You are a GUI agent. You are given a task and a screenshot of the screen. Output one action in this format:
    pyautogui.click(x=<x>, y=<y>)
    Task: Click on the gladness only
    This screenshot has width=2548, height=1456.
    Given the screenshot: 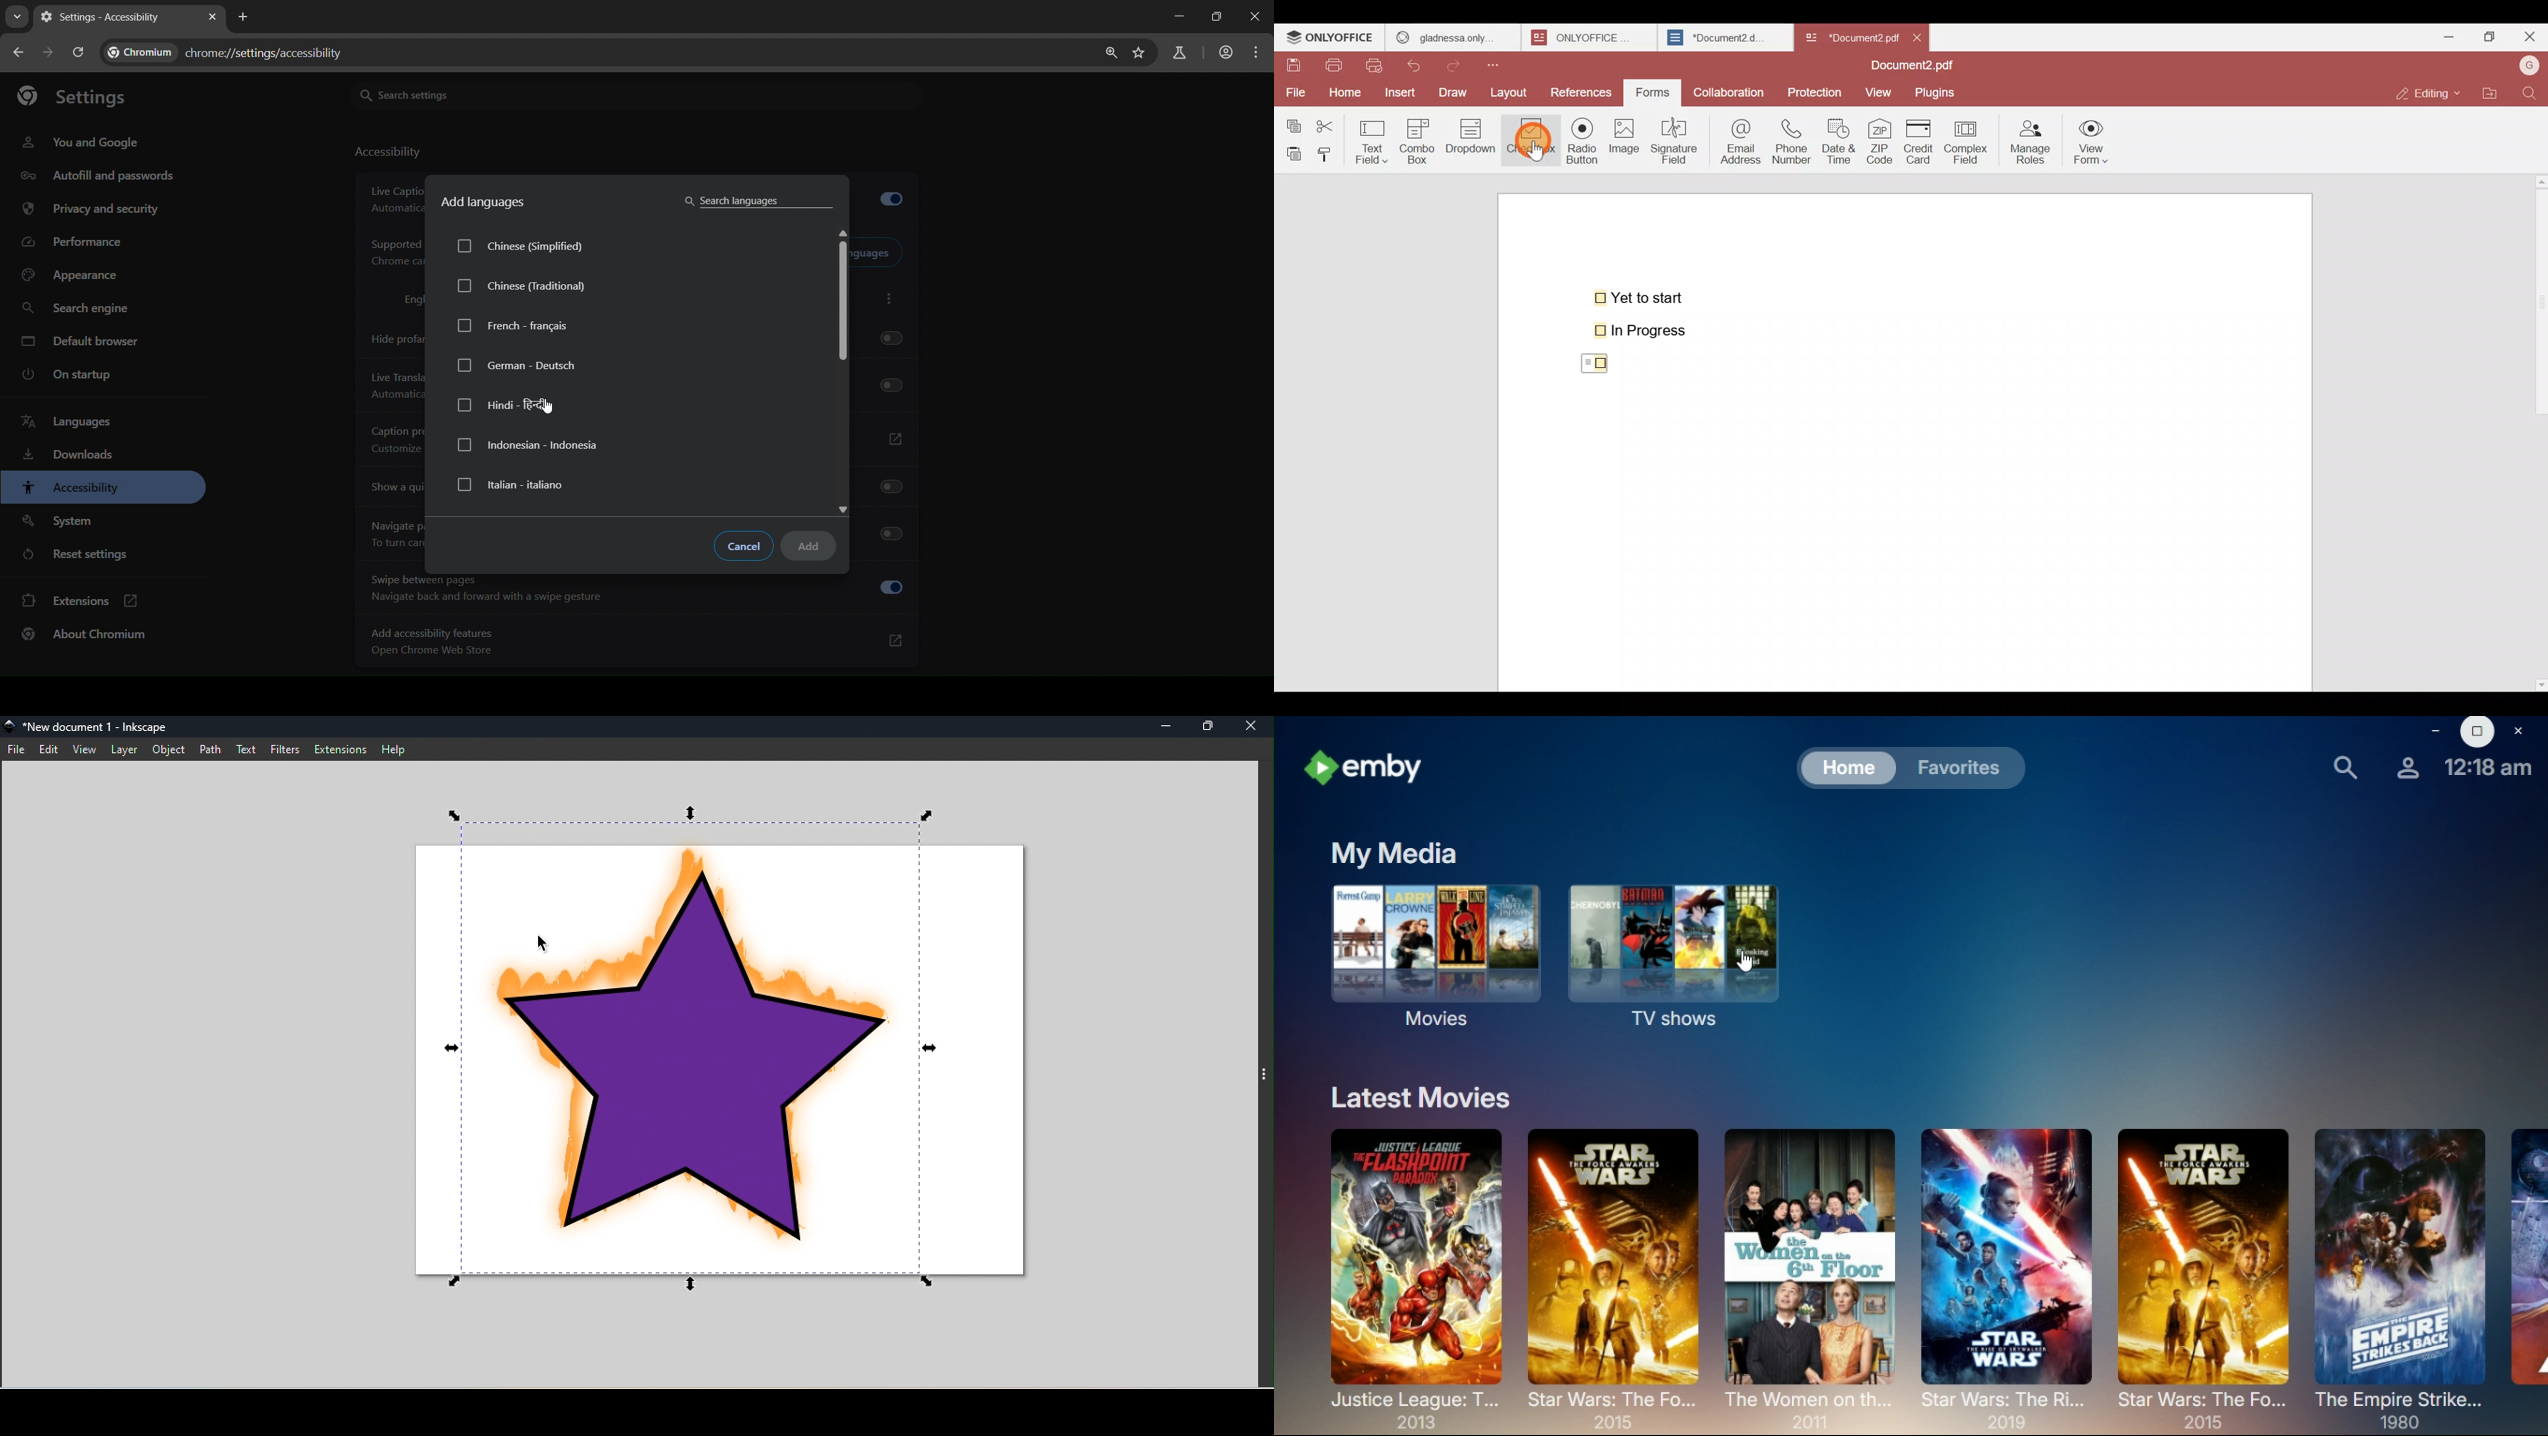 What is the action you would take?
    pyautogui.click(x=1452, y=35)
    